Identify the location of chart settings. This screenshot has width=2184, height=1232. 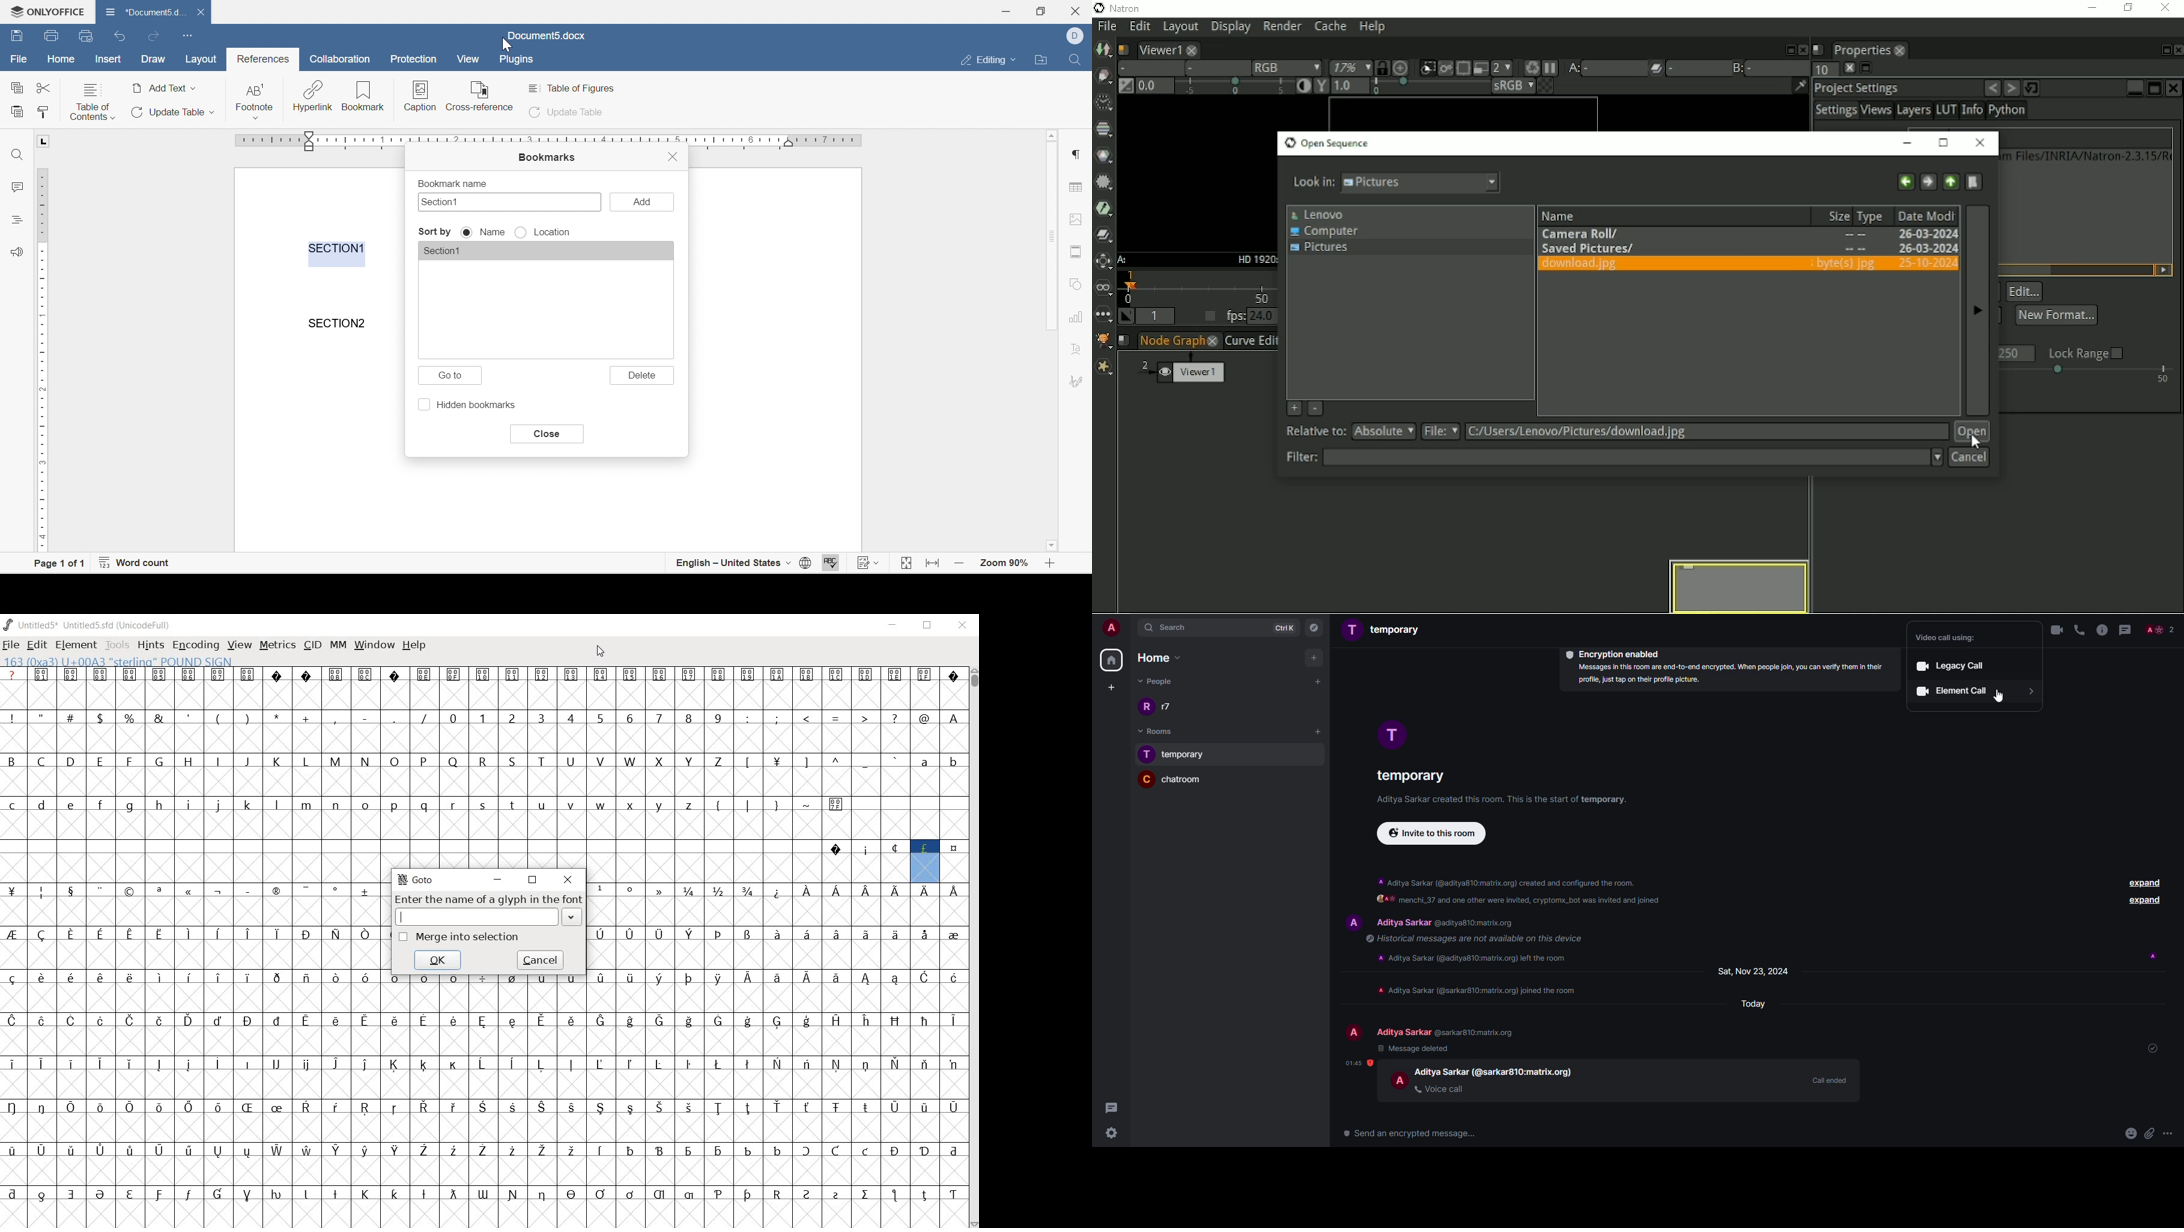
(1077, 318).